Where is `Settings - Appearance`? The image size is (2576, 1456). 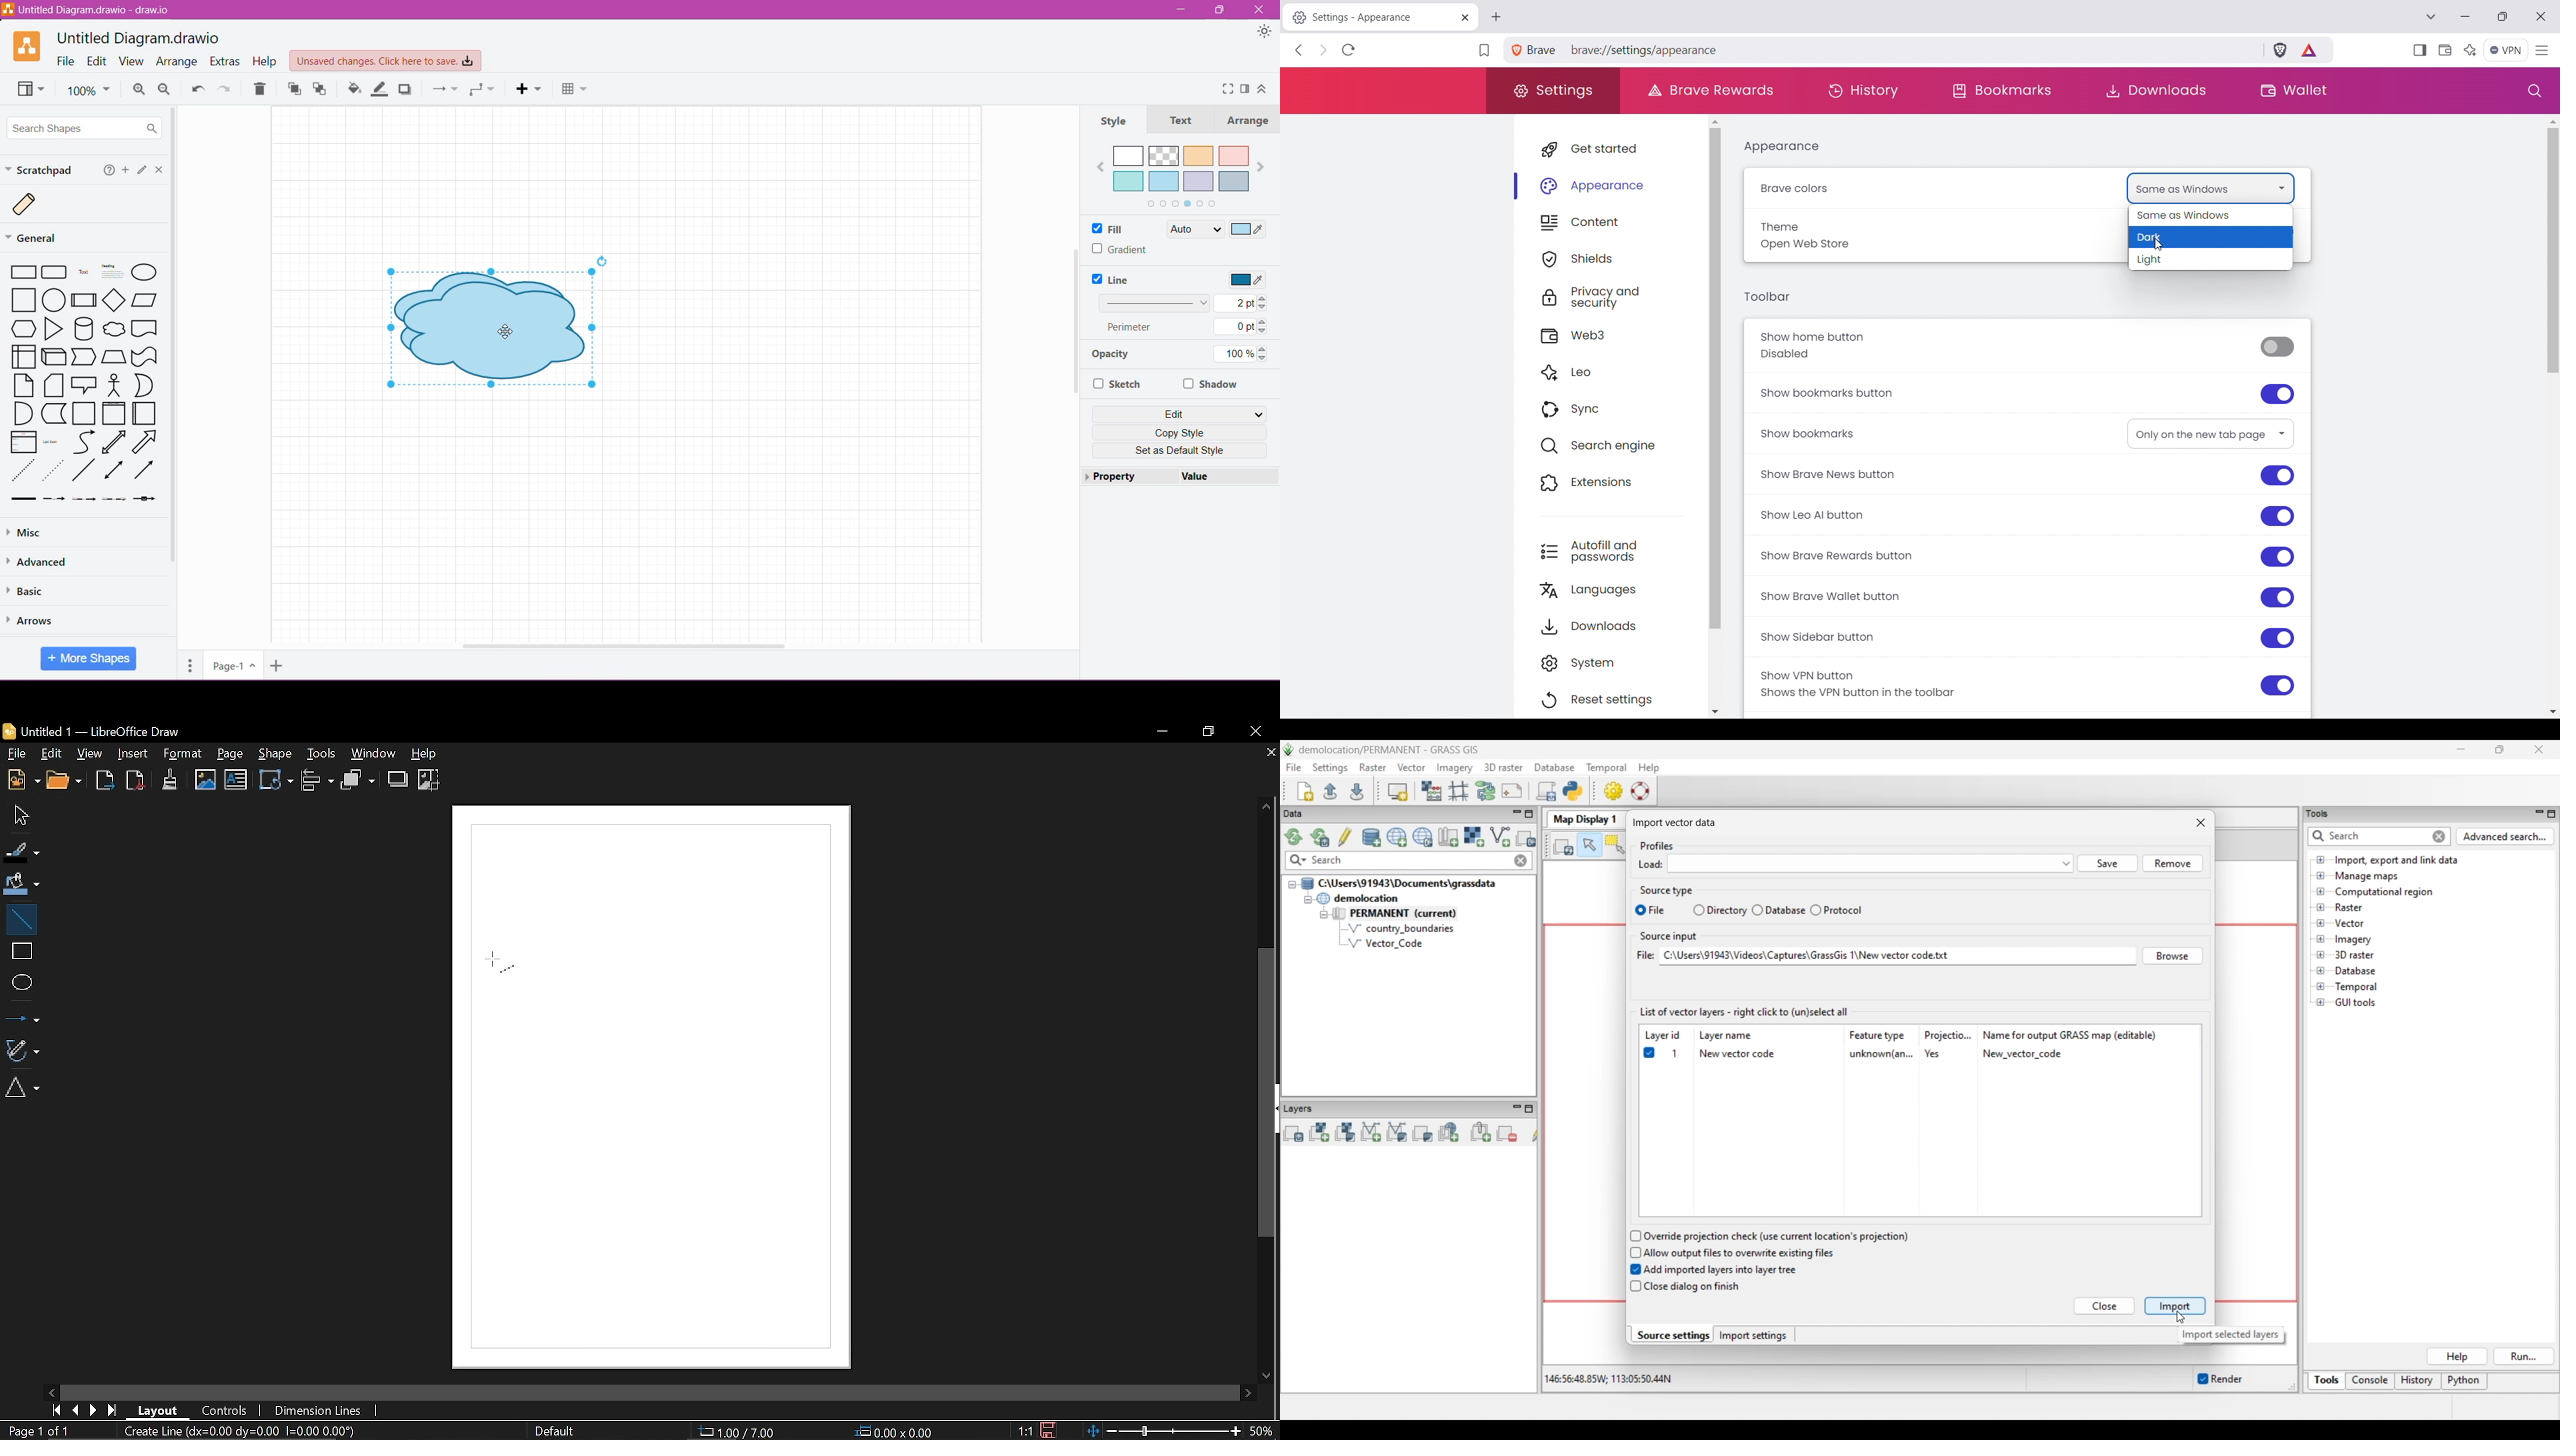 Settings - Appearance is located at coordinates (1369, 17).